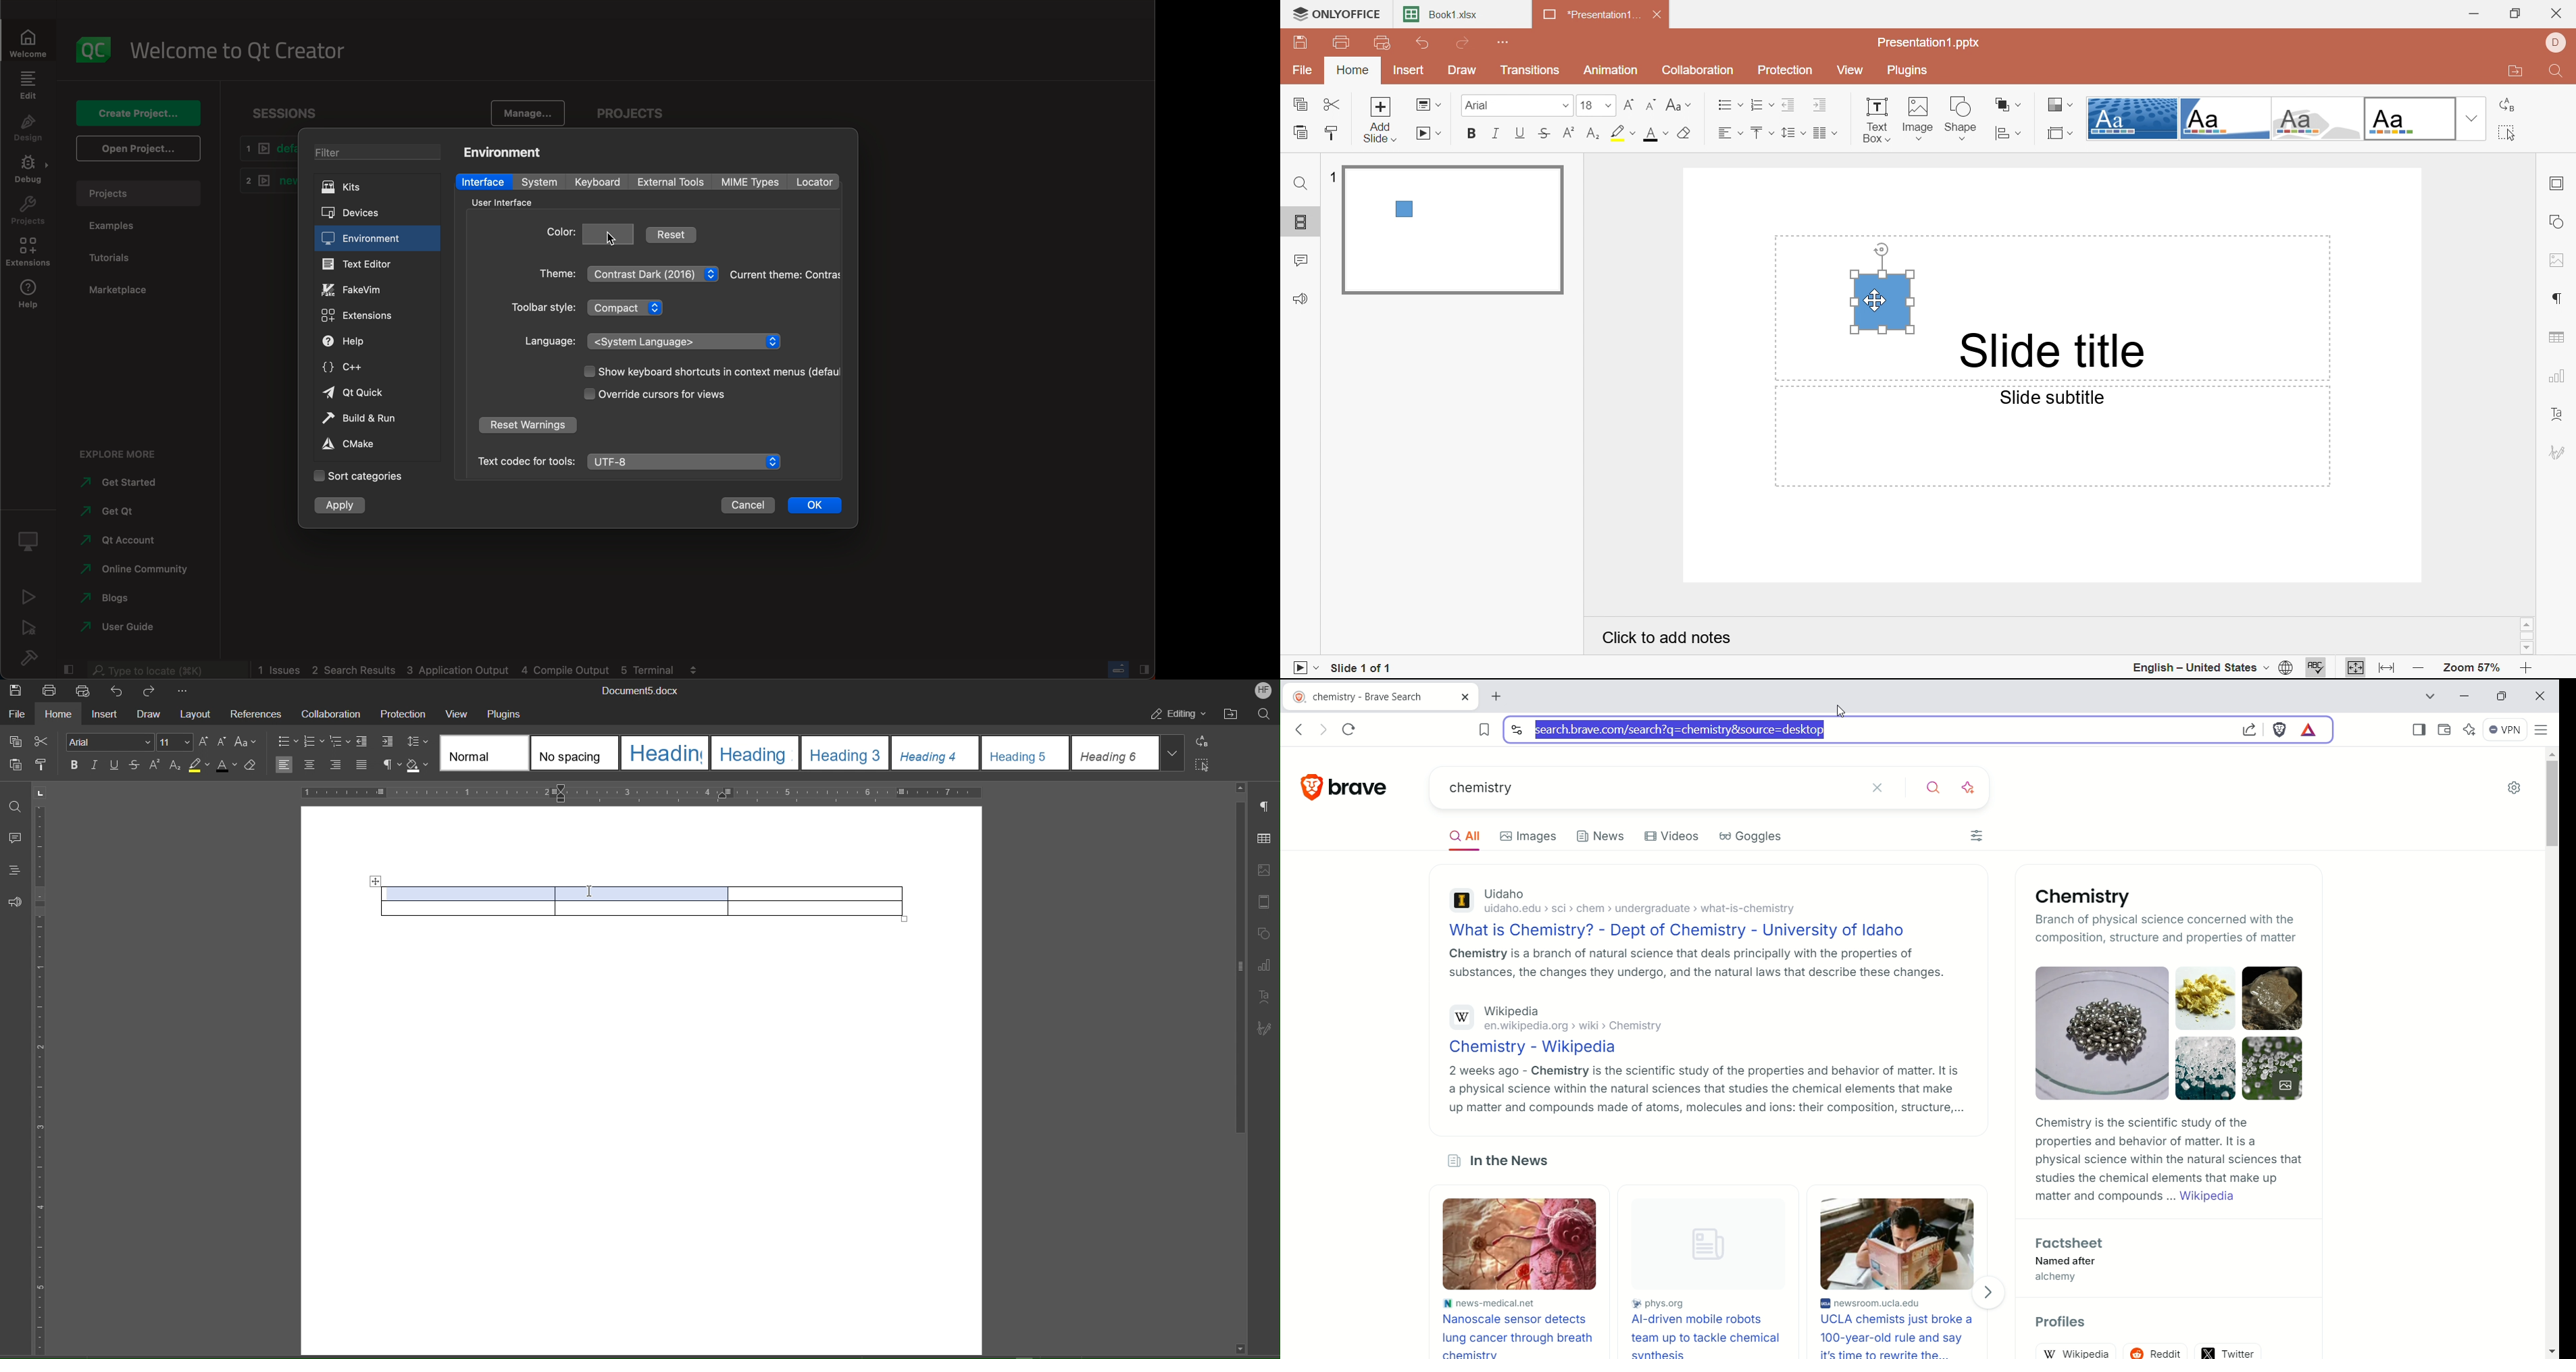 This screenshot has height=1372, width=2576. What do you see at coordinates (15, 902) in the screenshot?
I see `Feedback and Support` at bounding box center [15, 902].